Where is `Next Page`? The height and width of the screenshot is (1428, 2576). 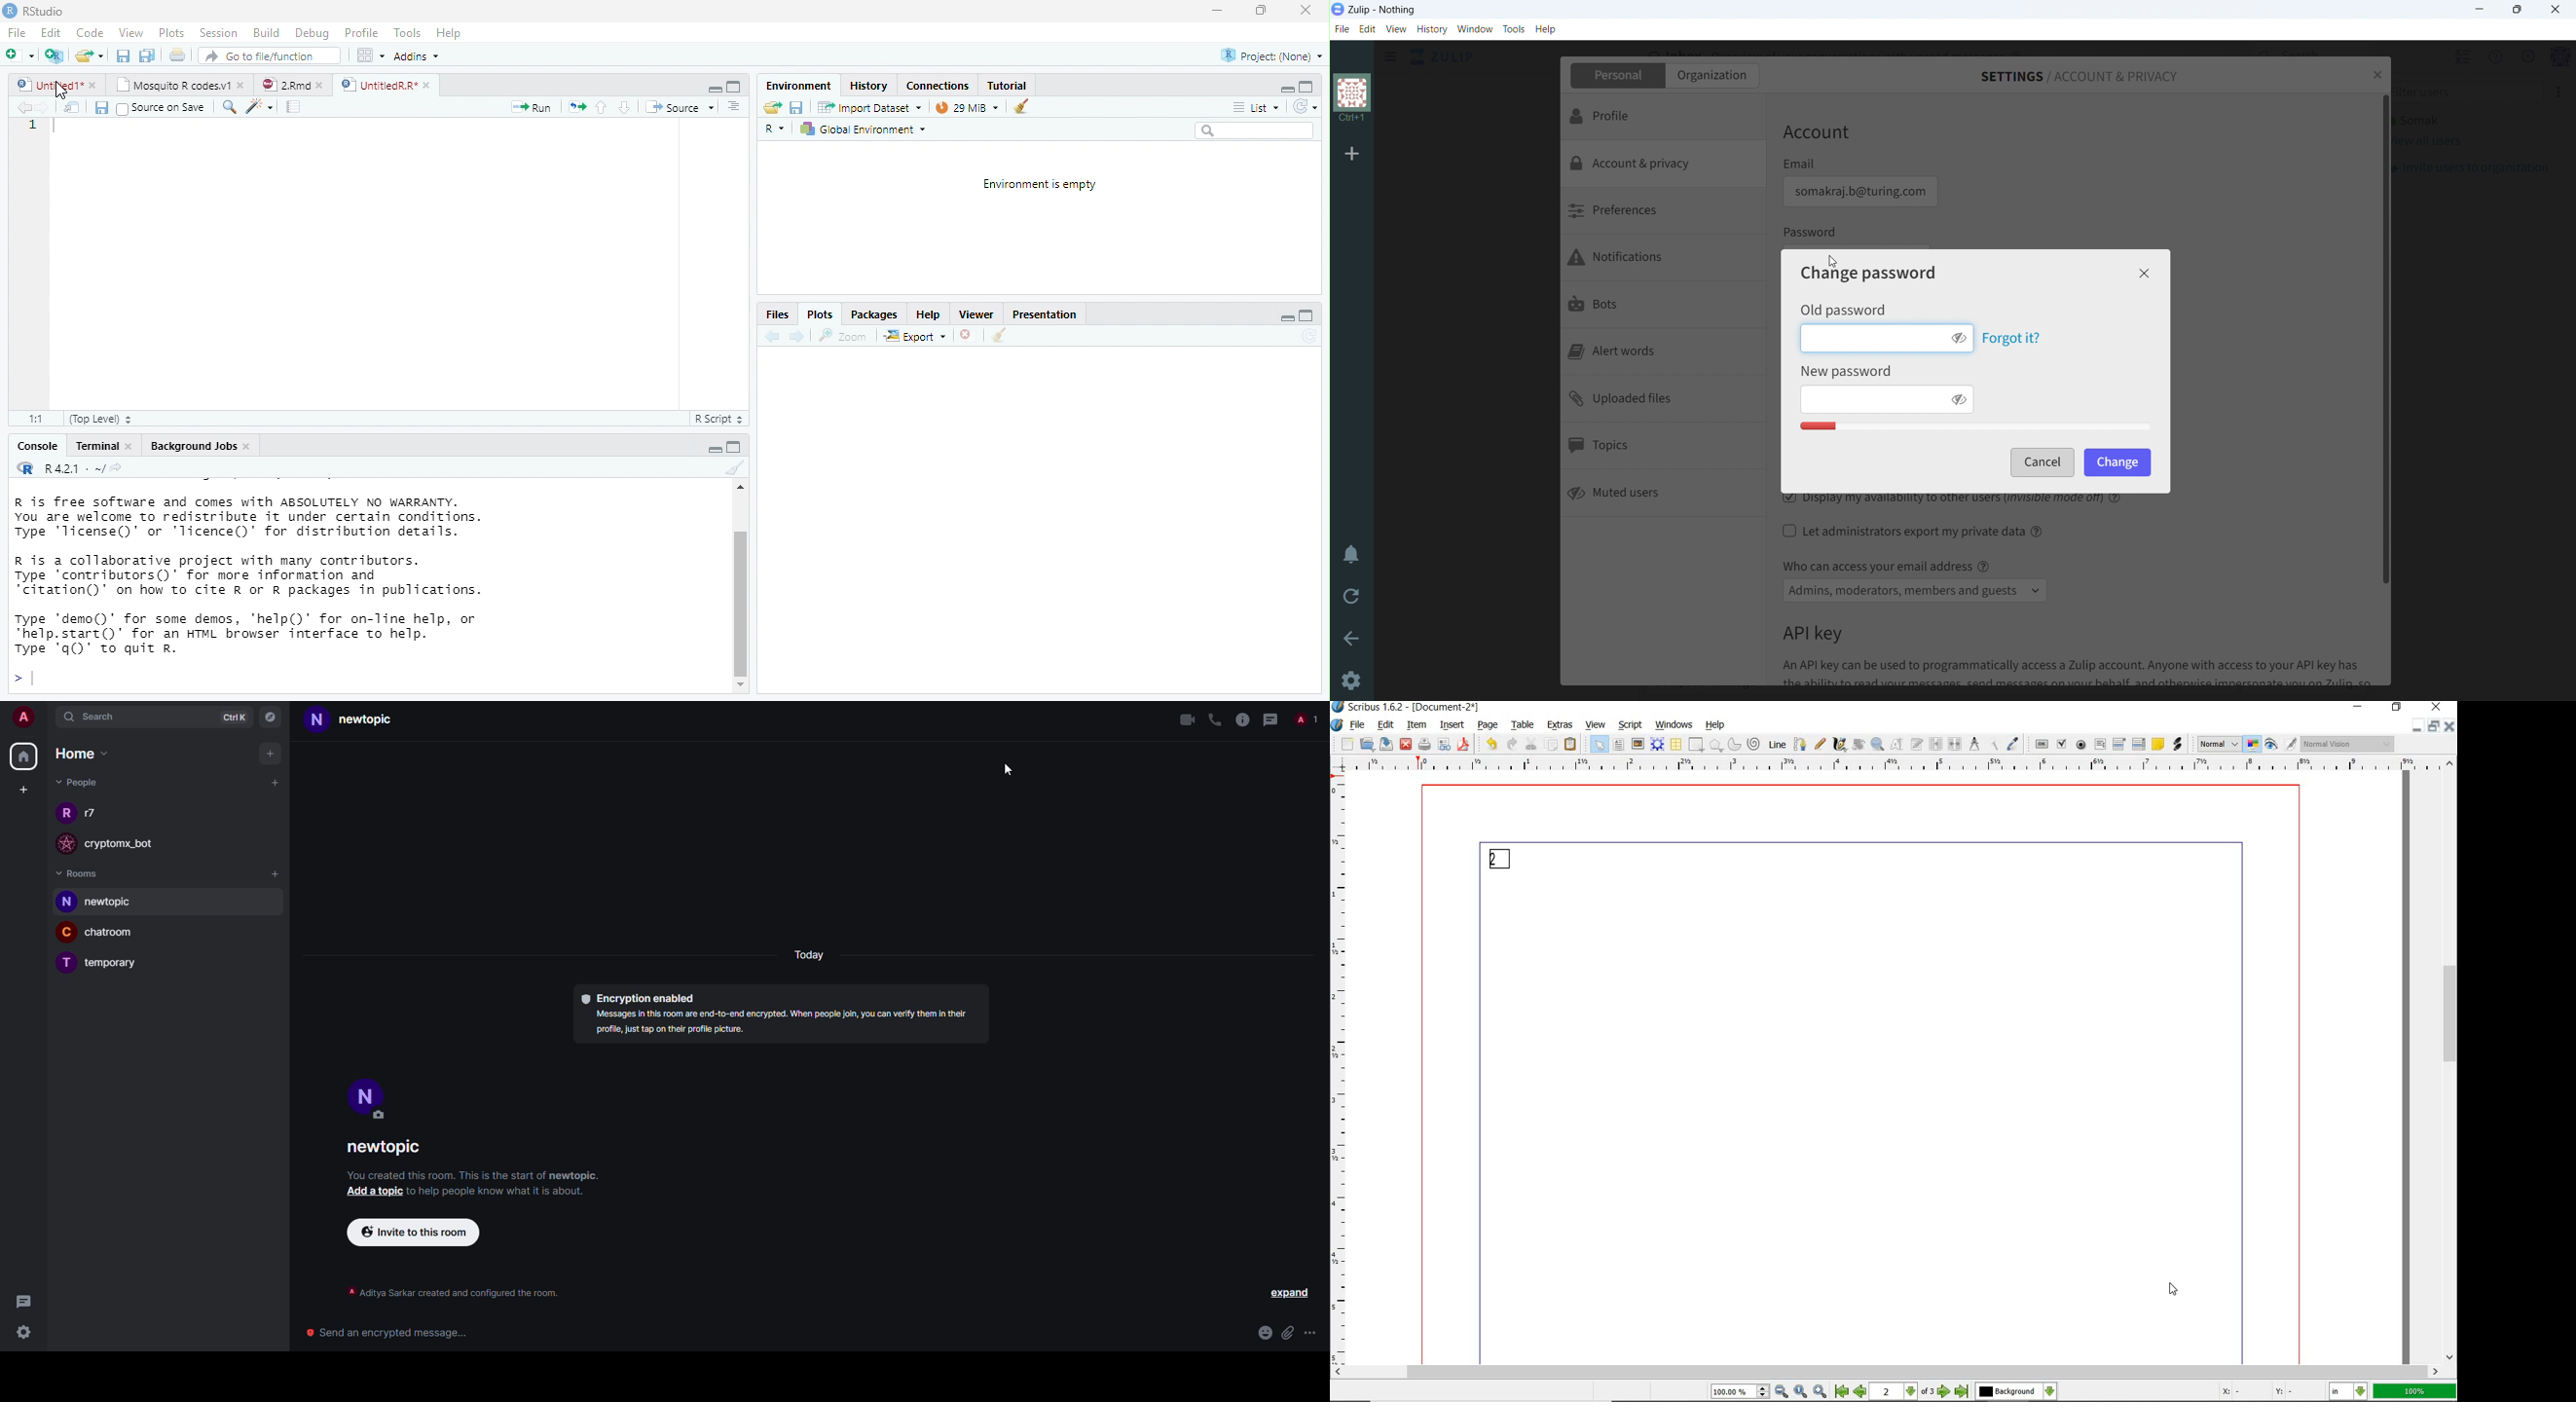
Next Page is located at coordinates (1945, 1393).